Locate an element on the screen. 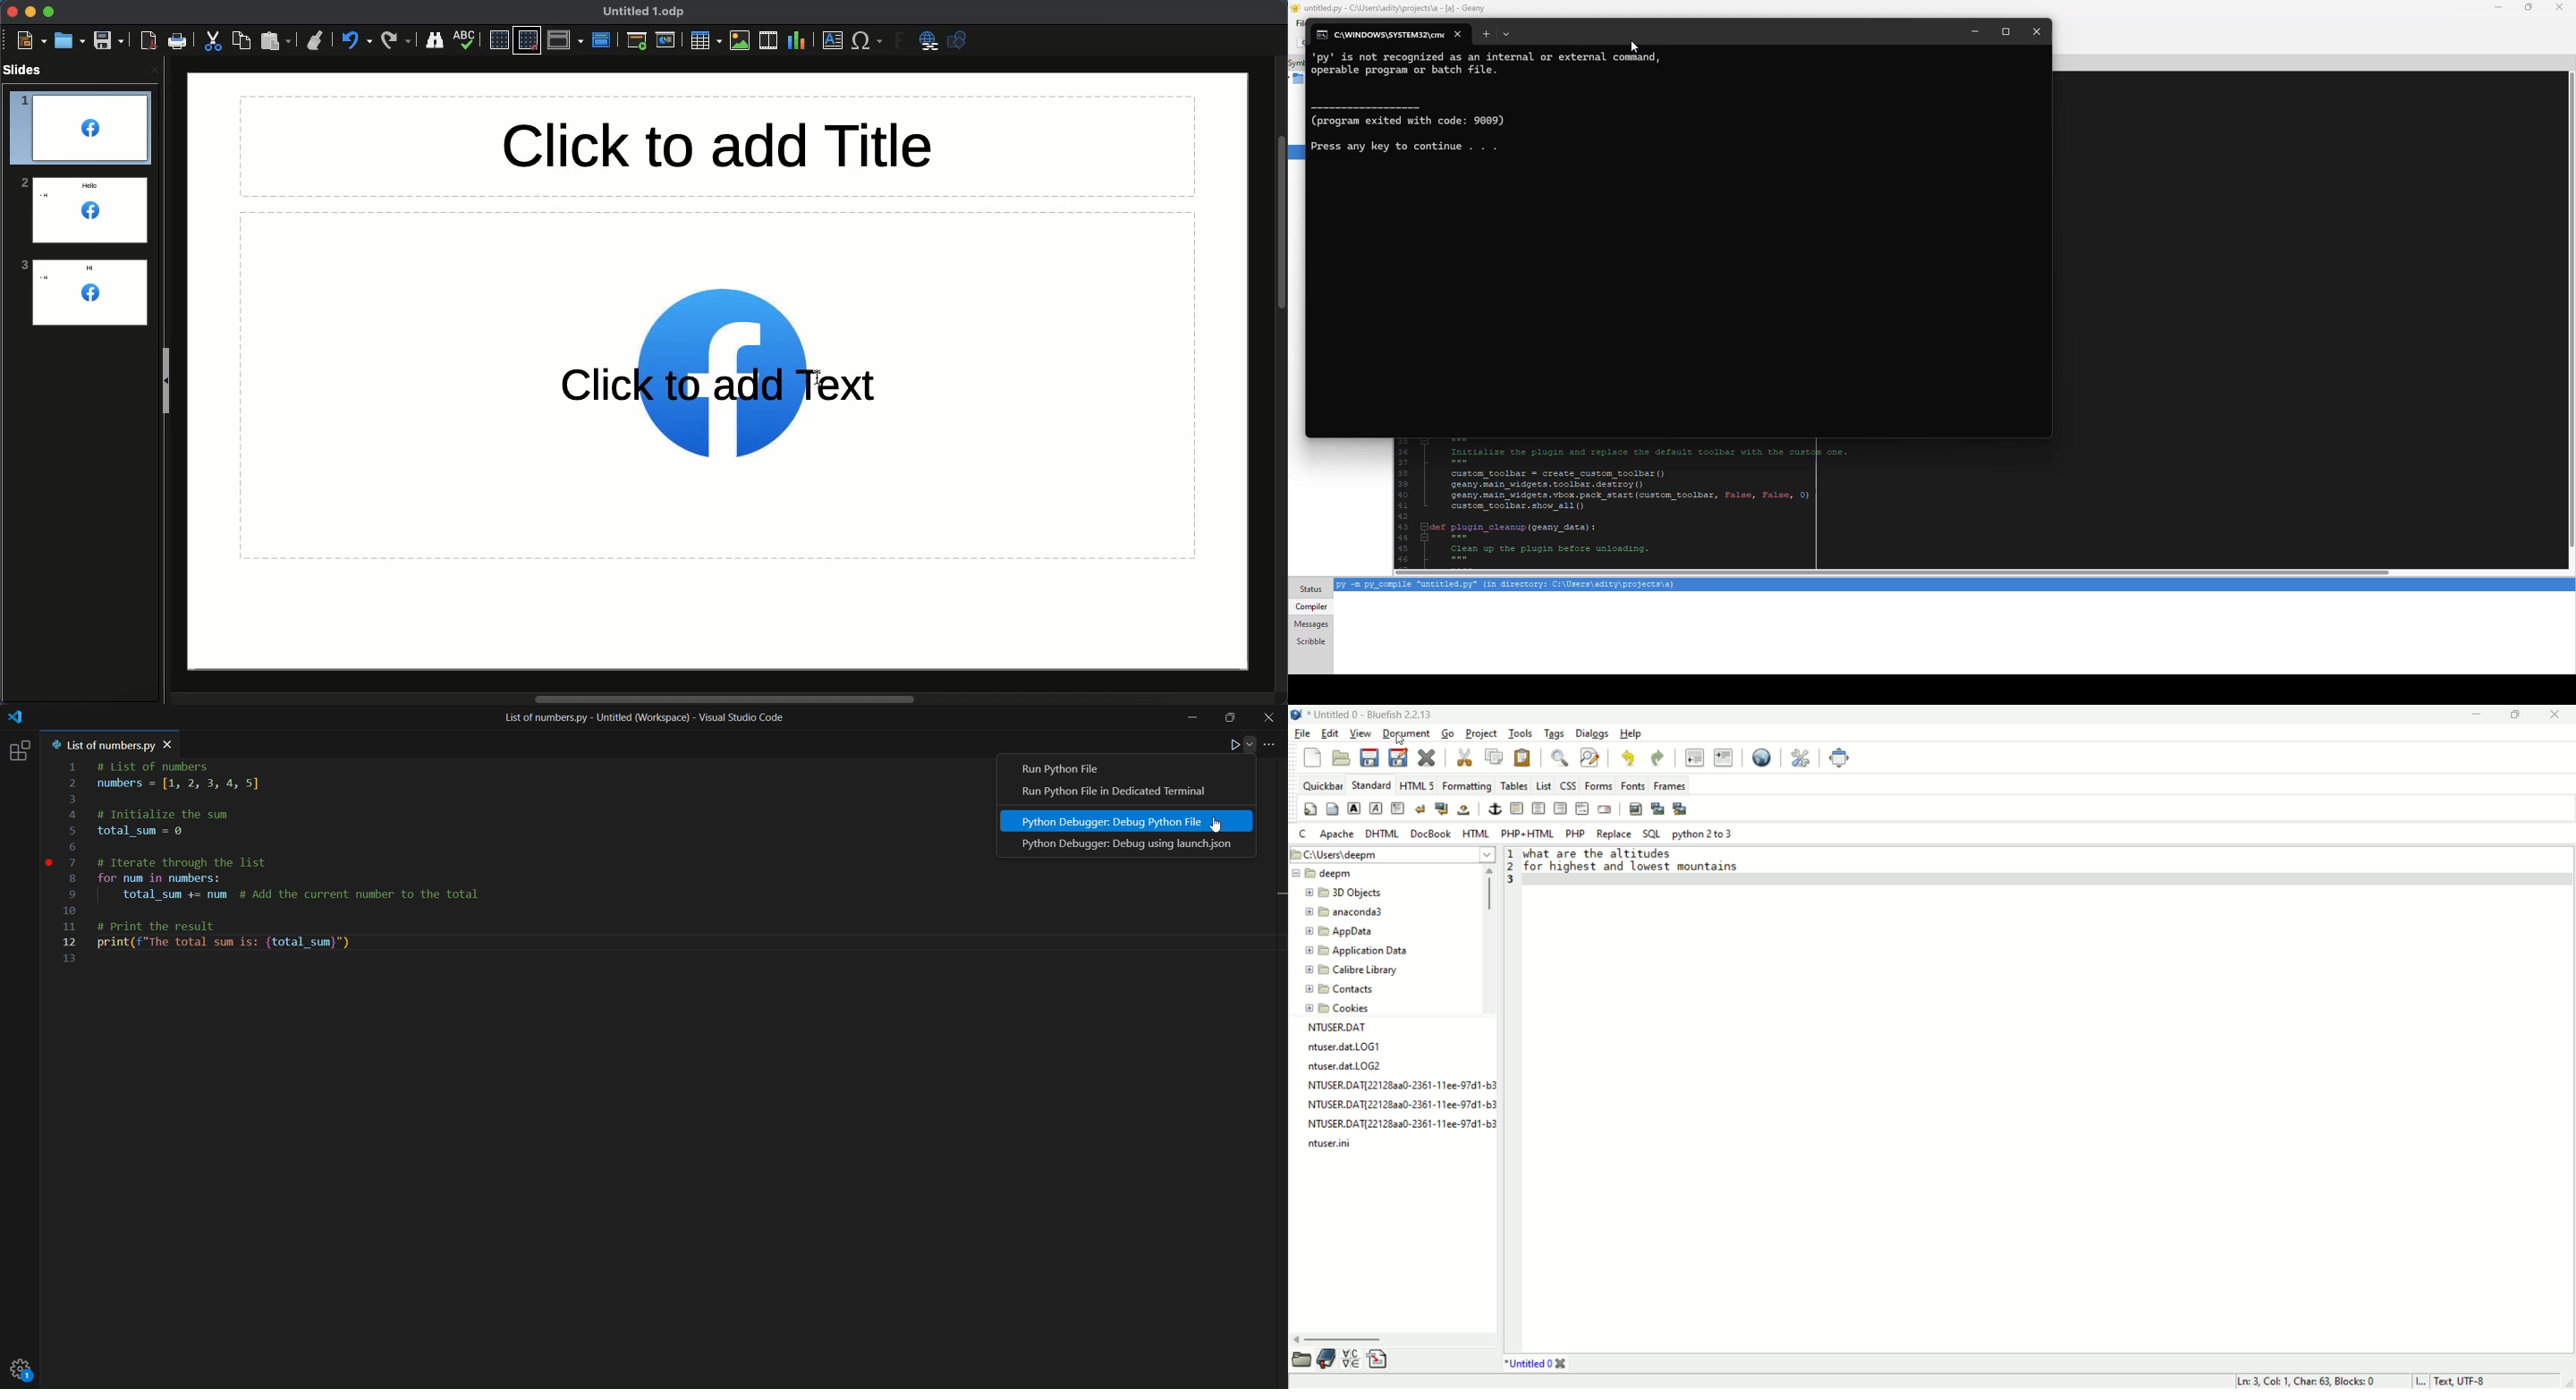  add is located at coordinates (1486, 34).